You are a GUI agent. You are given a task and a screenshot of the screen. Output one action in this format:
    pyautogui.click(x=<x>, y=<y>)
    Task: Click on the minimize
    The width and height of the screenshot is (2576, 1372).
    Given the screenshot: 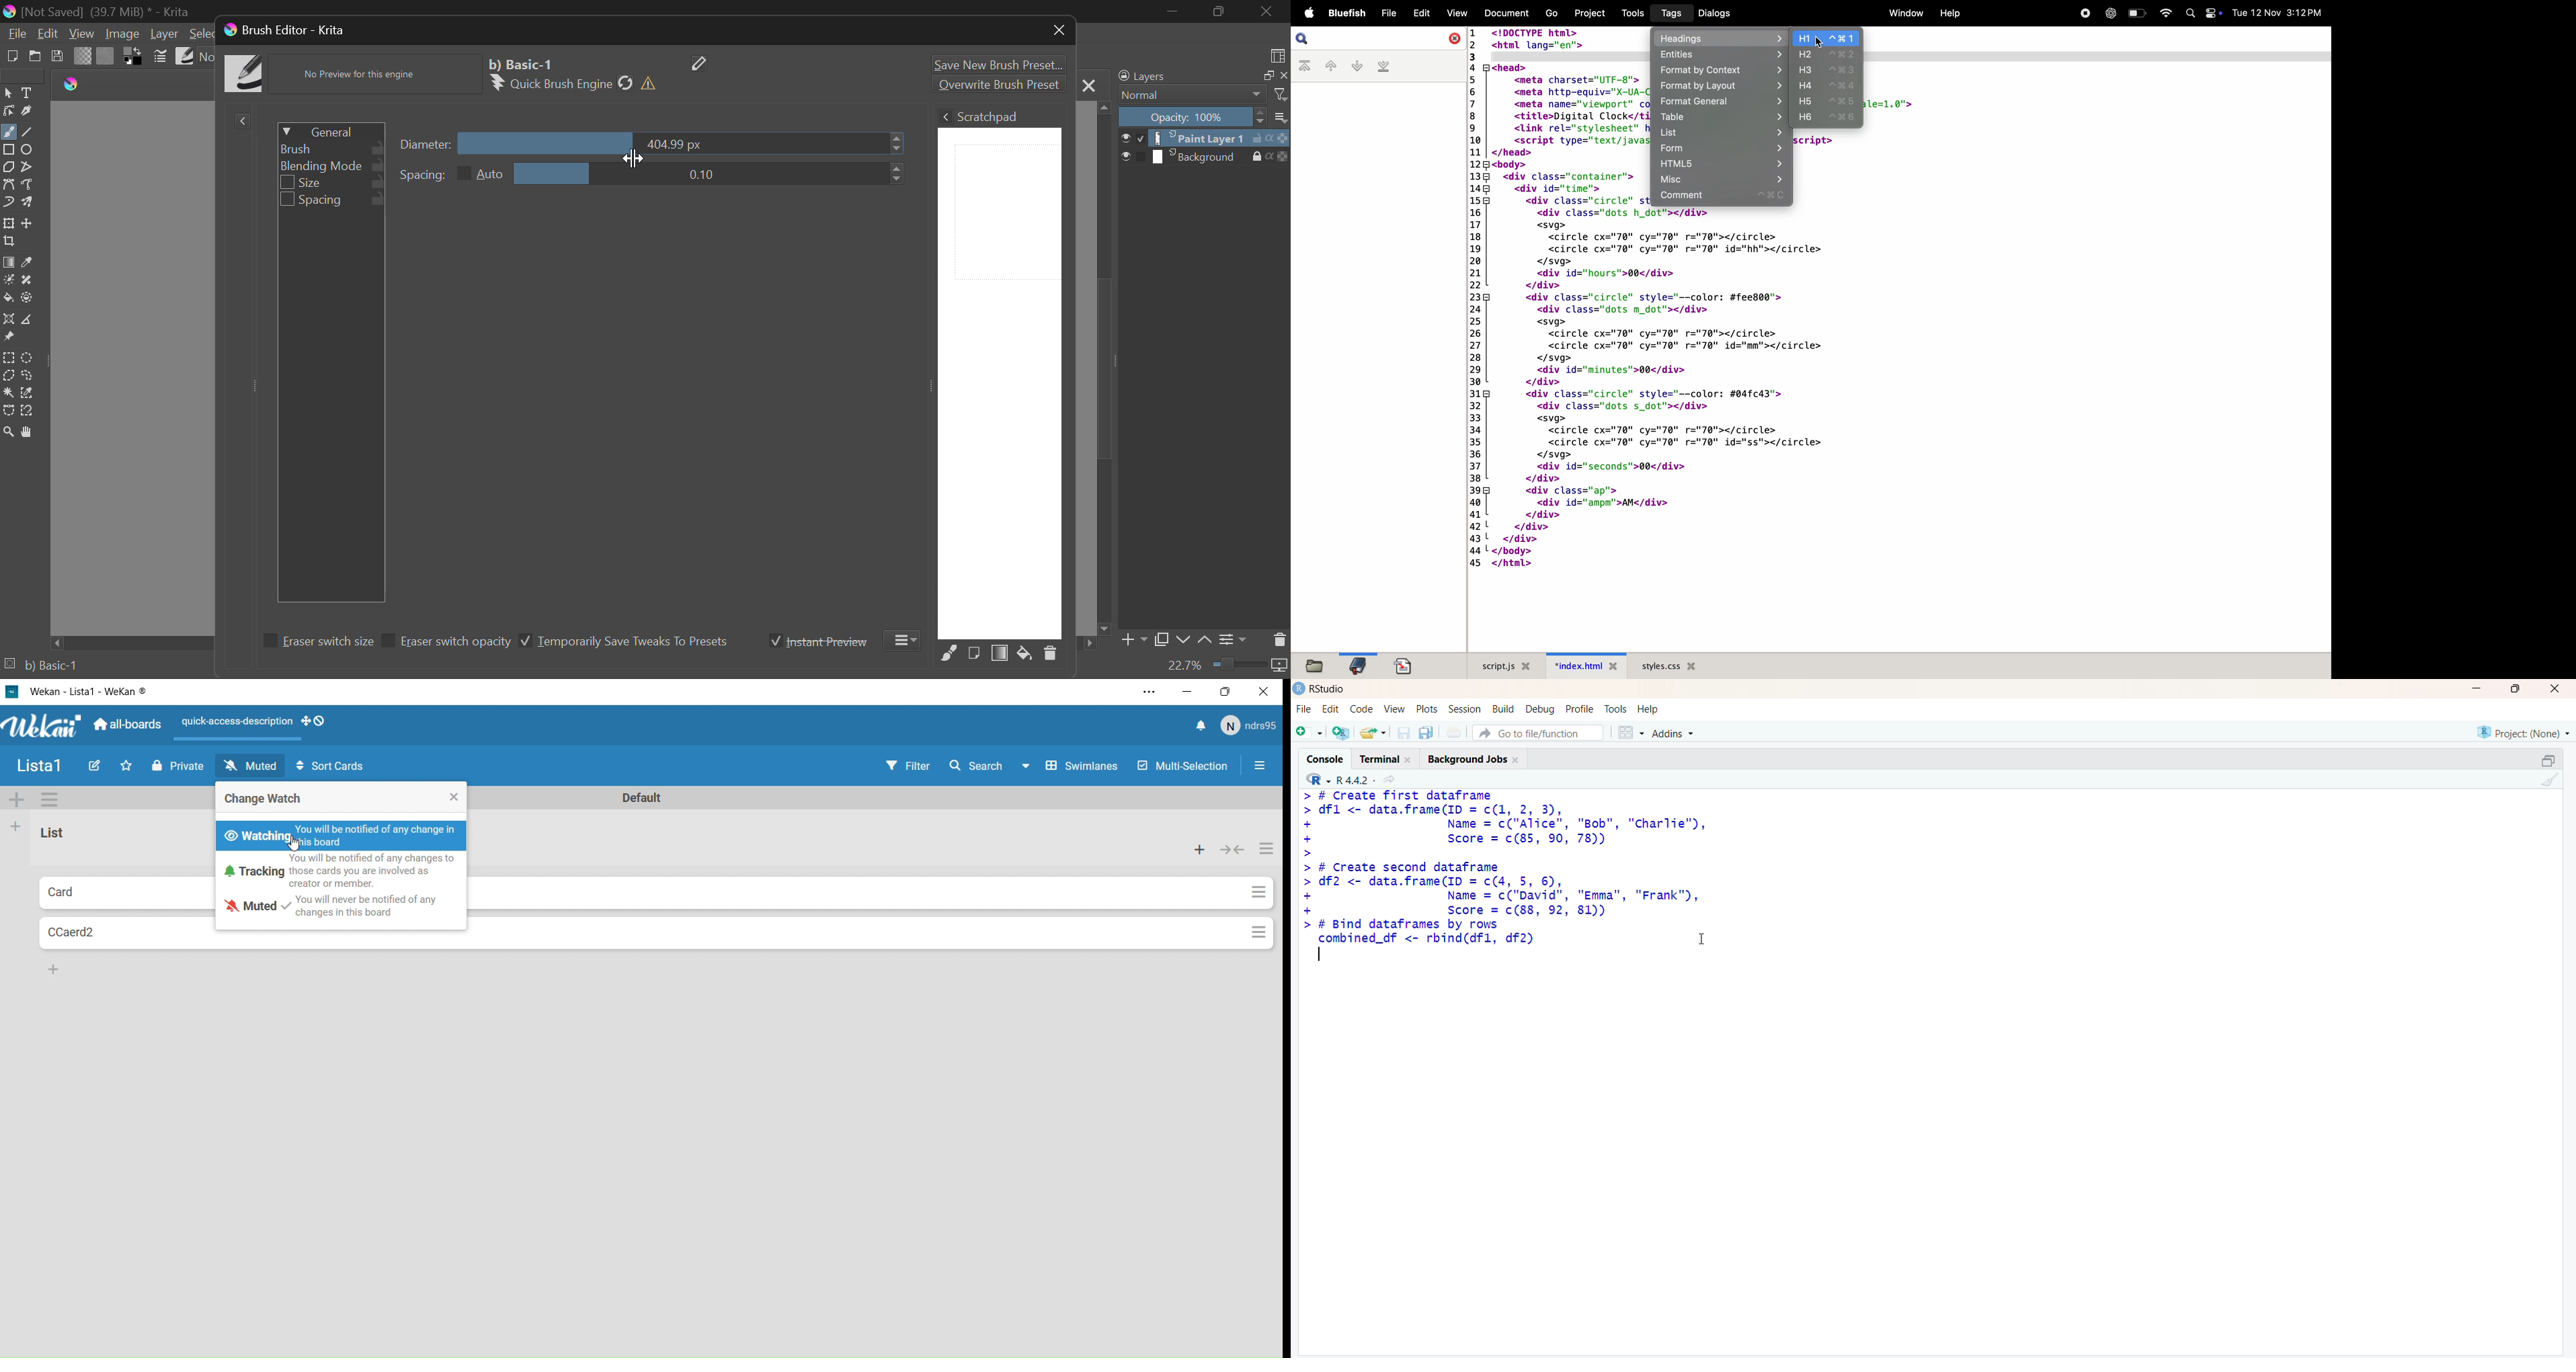 What is the action you would take?
    pyautogui.click(x=2549, y=761)
    